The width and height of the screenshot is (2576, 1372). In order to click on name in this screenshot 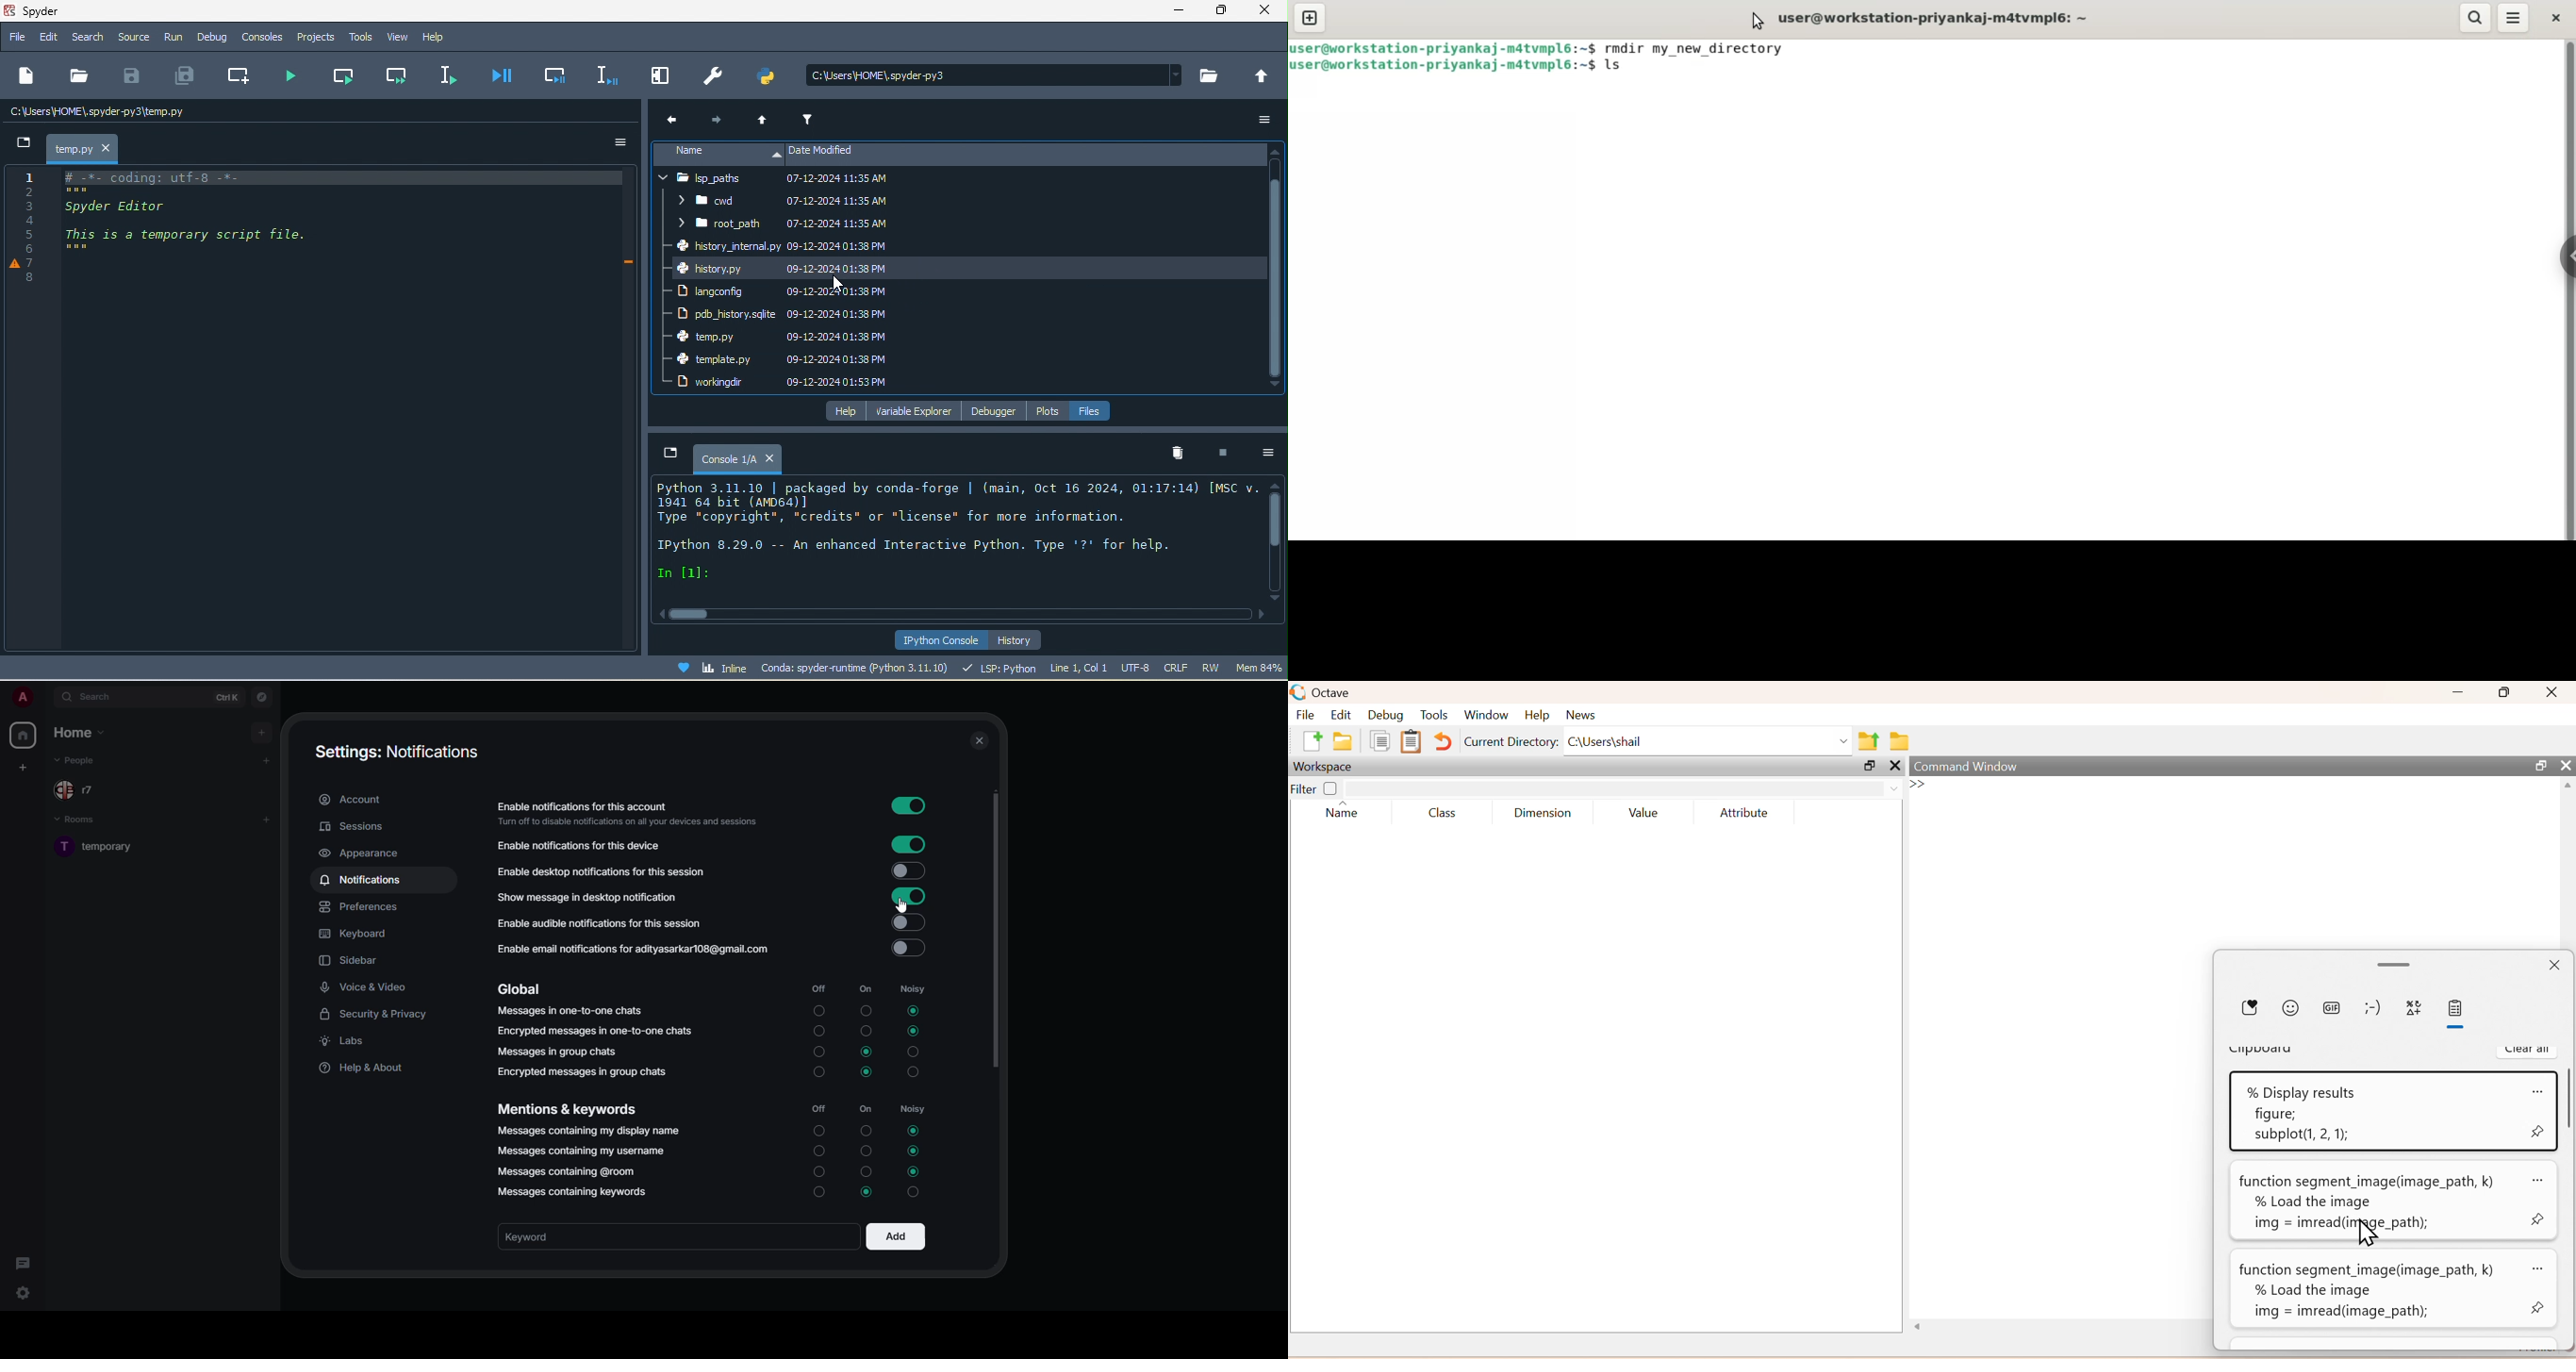, I will do `click(720, 154)`.